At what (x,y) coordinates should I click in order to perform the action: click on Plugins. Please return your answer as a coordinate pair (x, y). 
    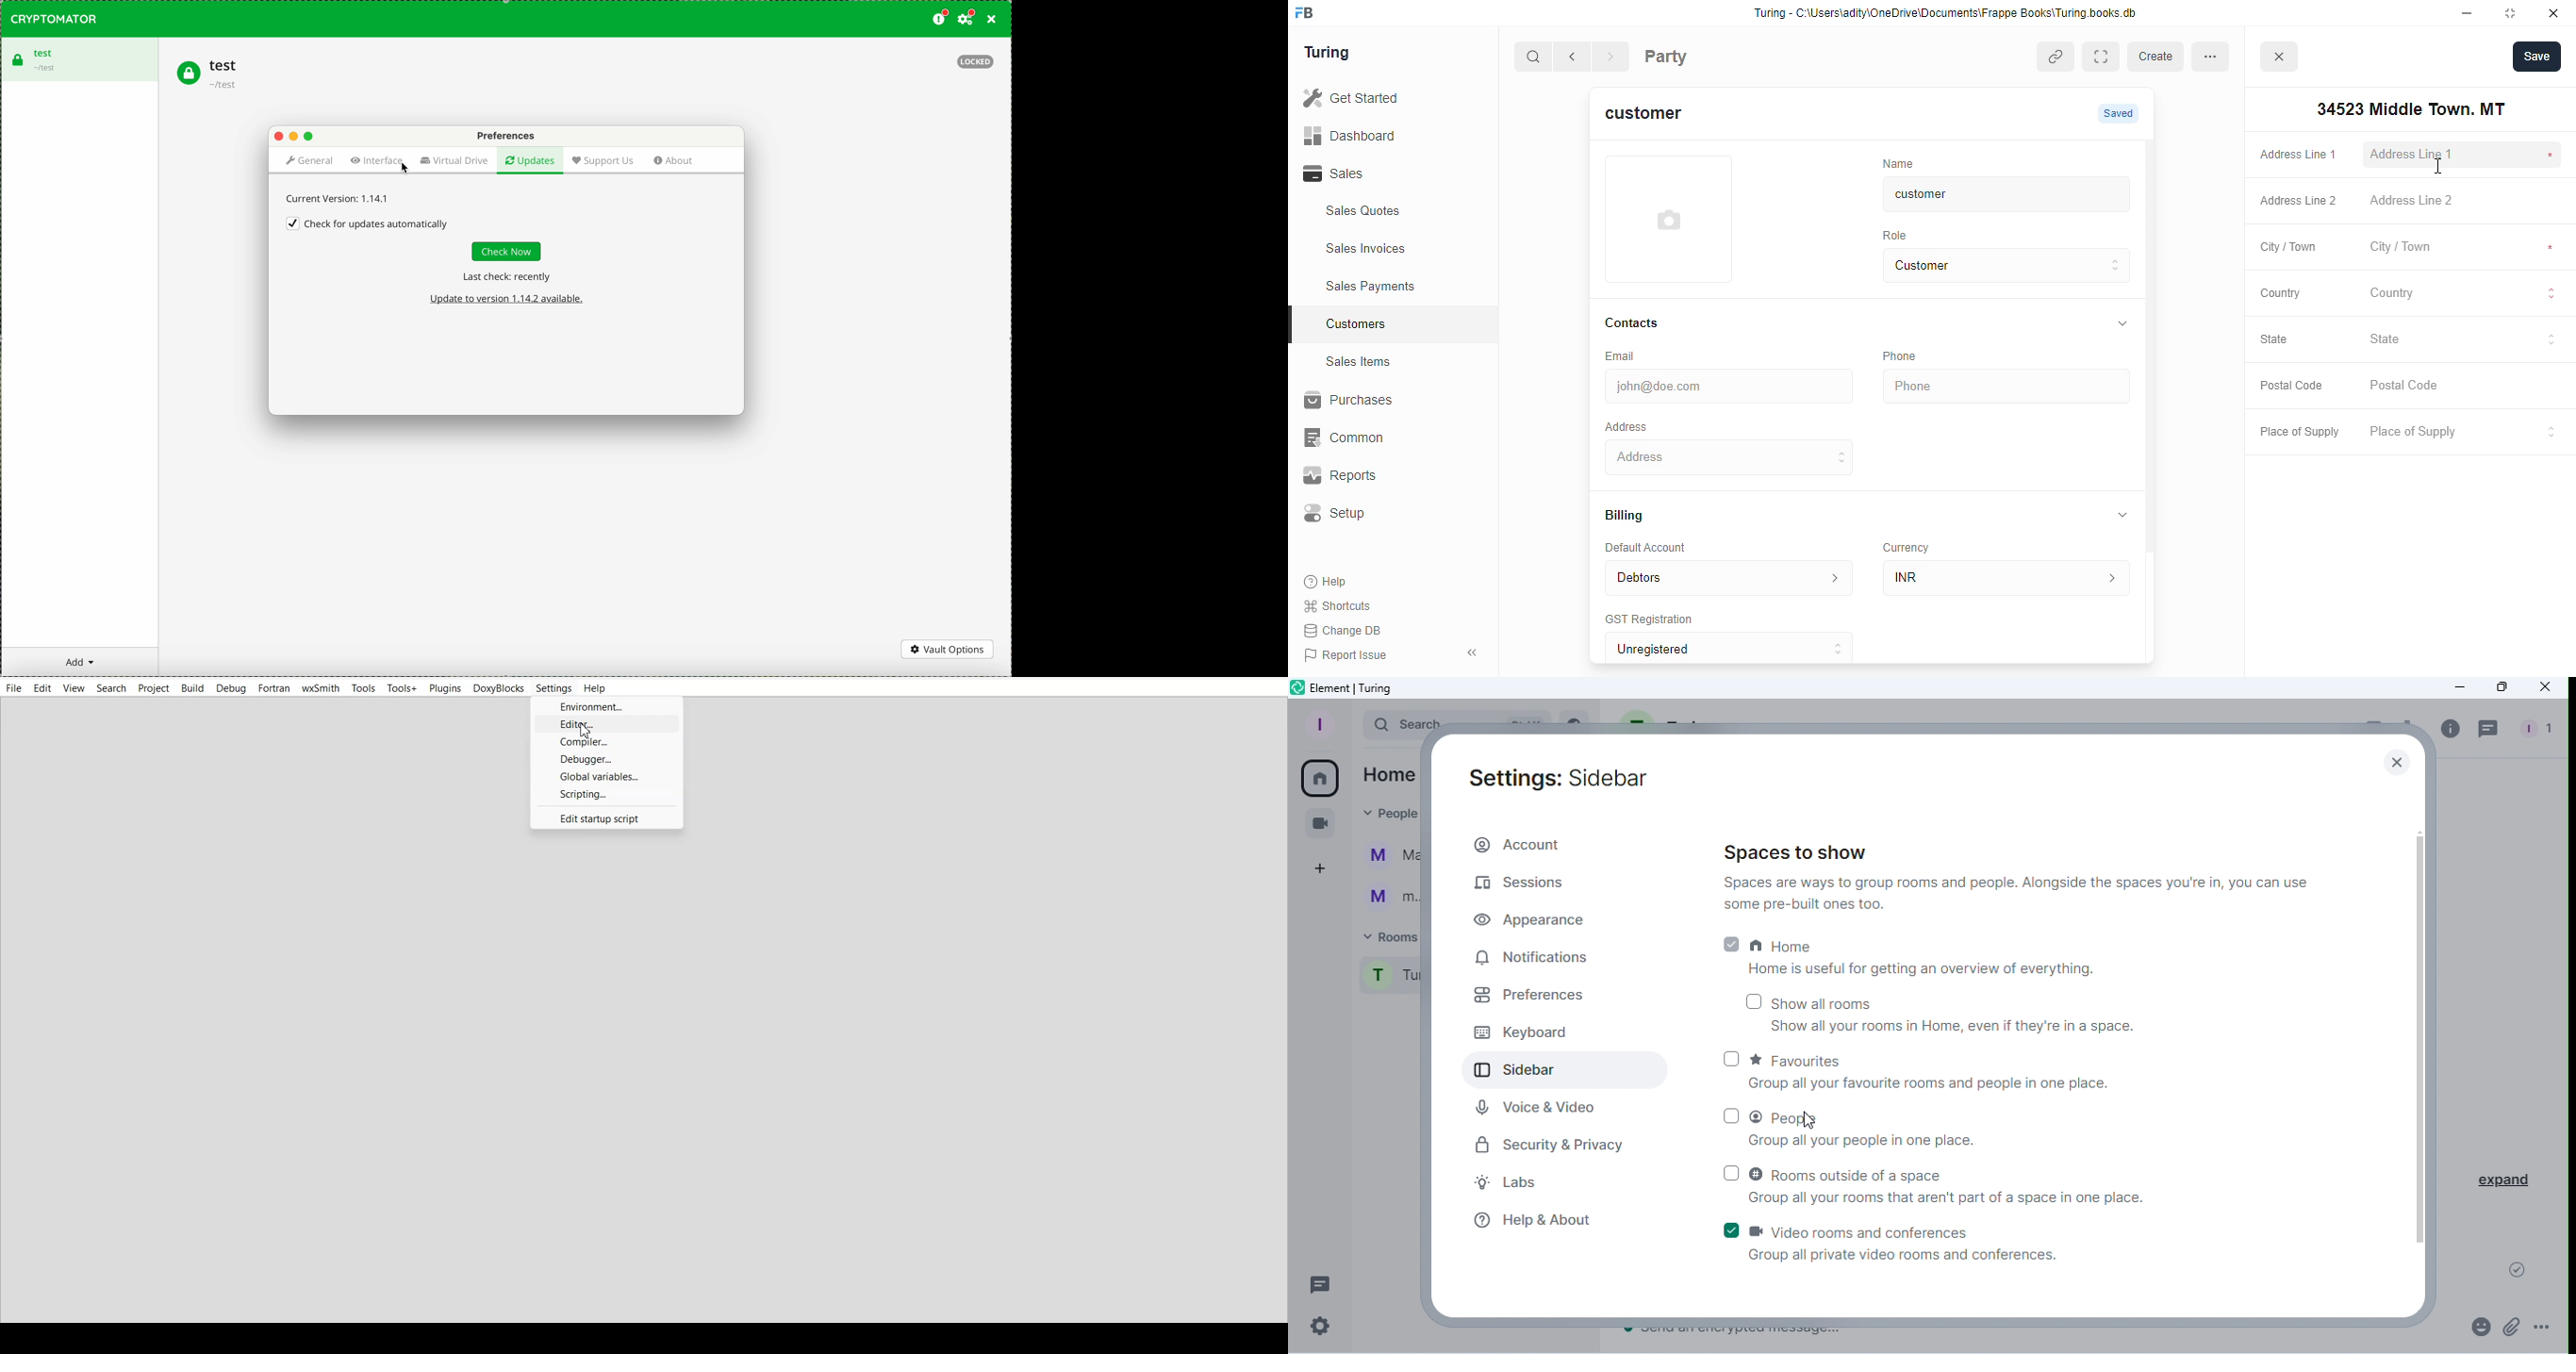
    Looking at the image, I should click on (445, 688).